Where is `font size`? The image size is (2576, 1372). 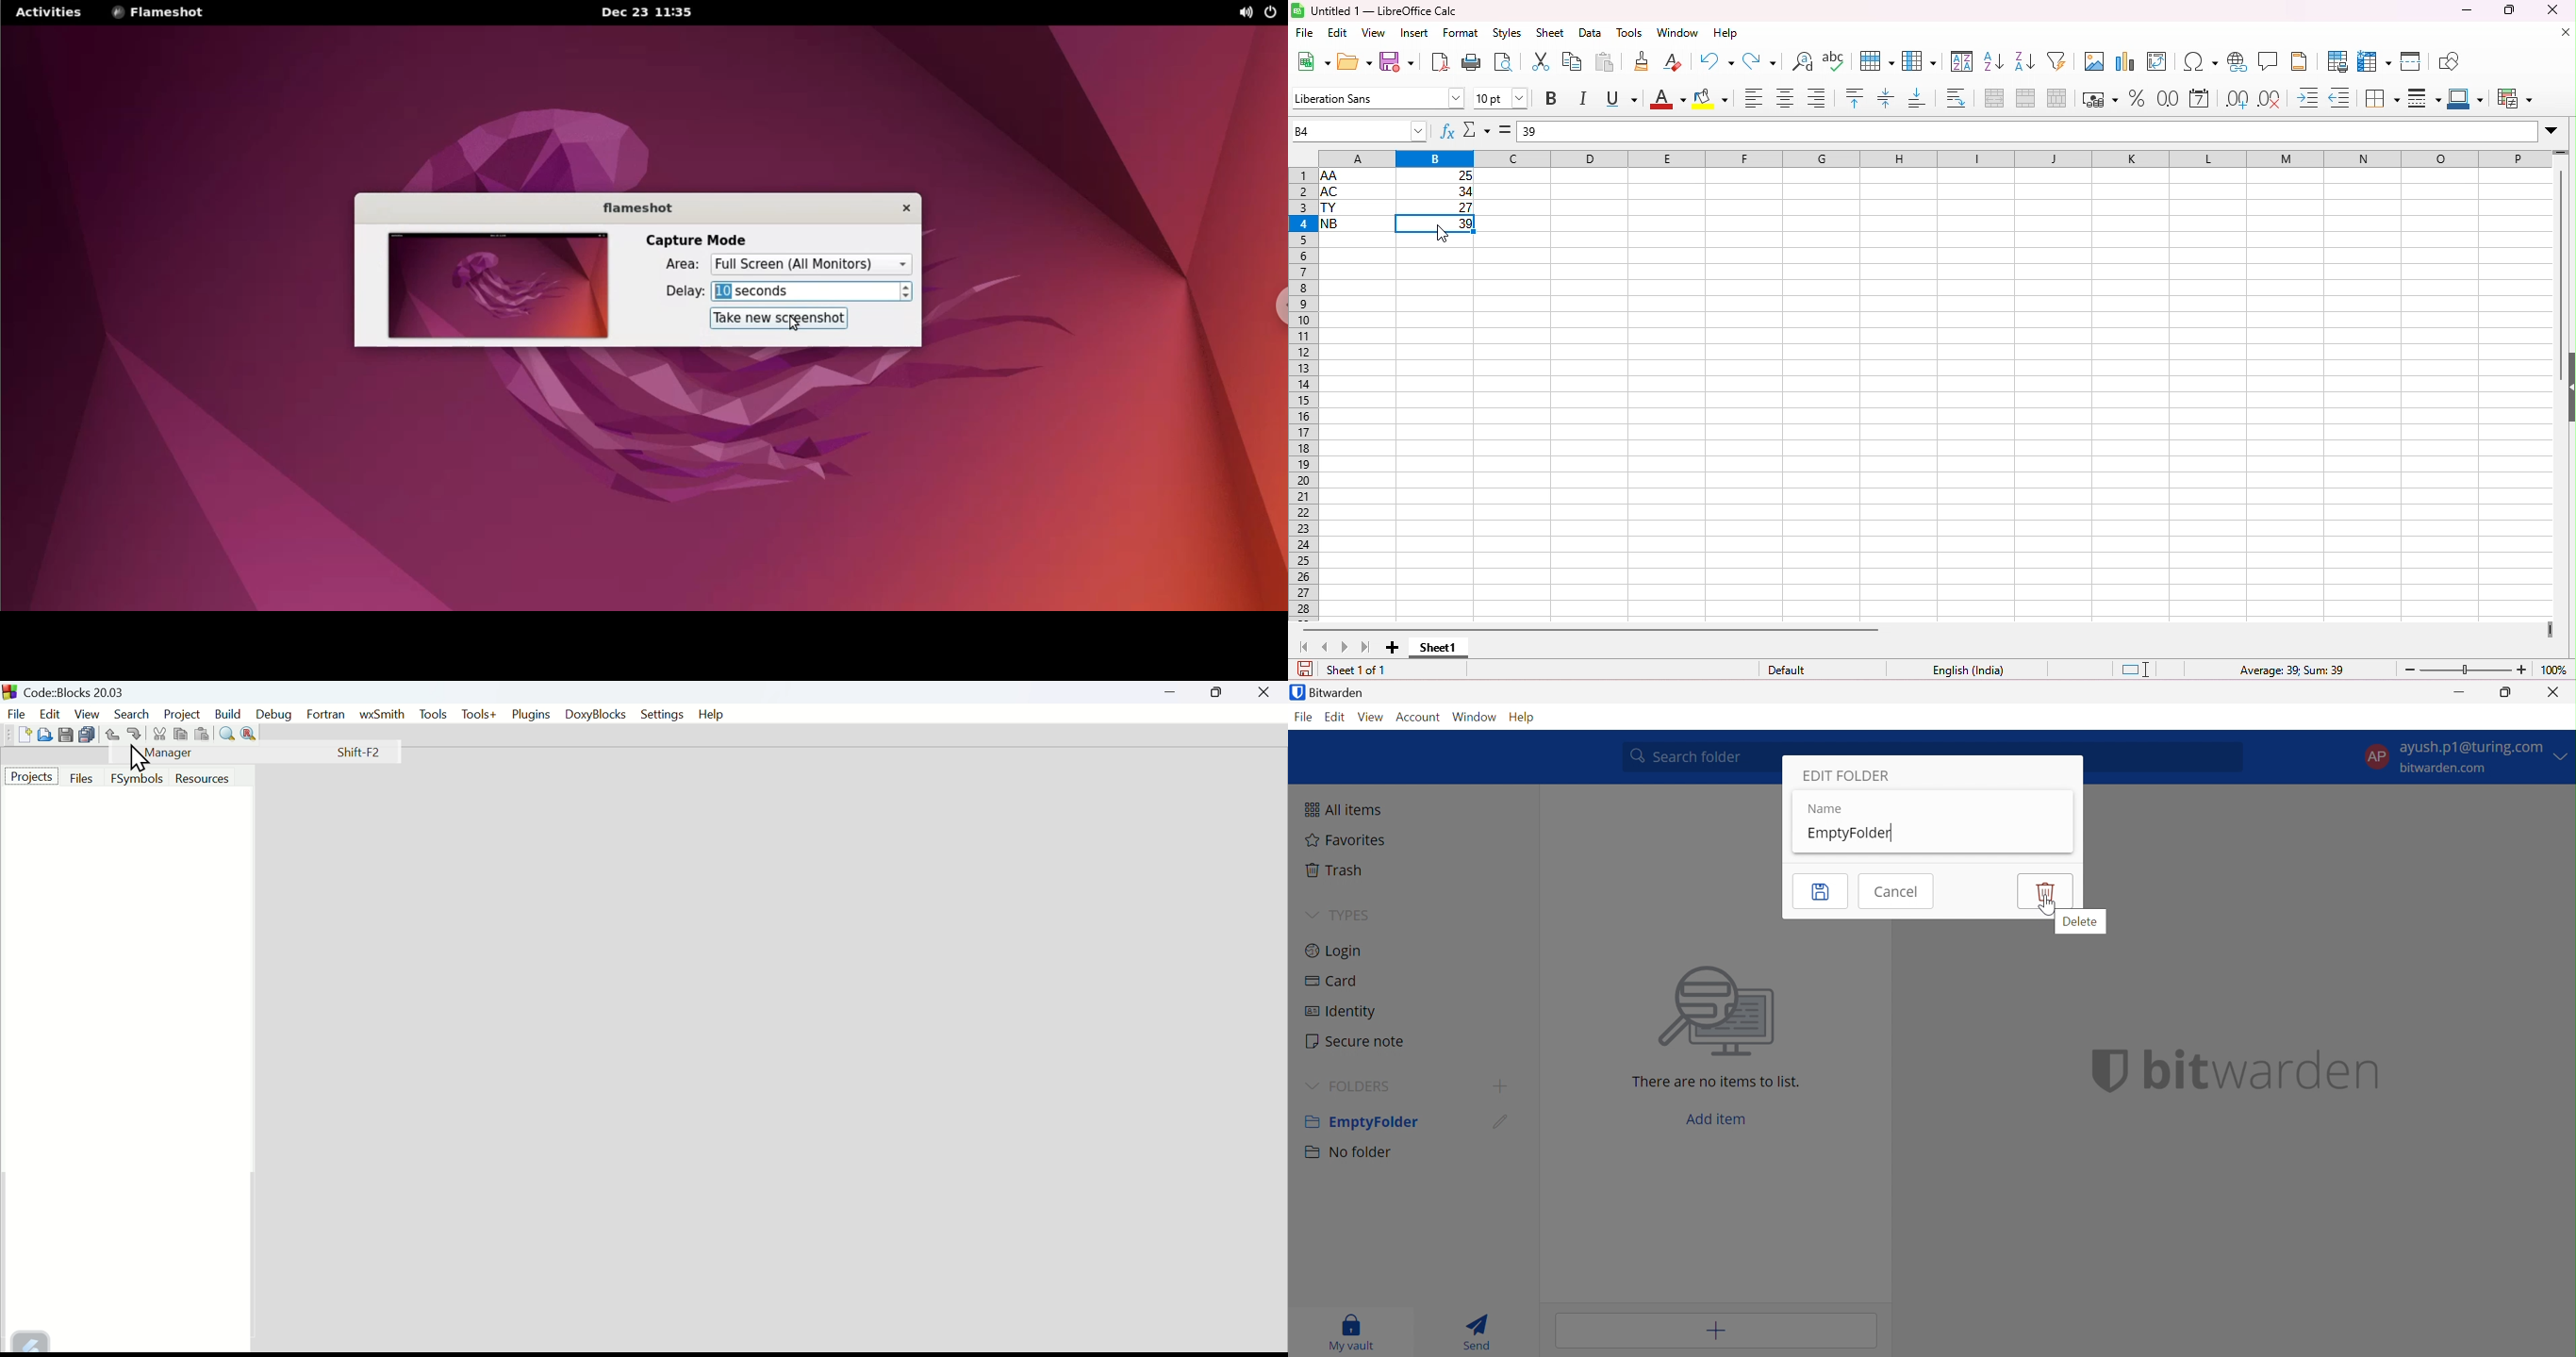 font size is located at coordinates (1501, 98).